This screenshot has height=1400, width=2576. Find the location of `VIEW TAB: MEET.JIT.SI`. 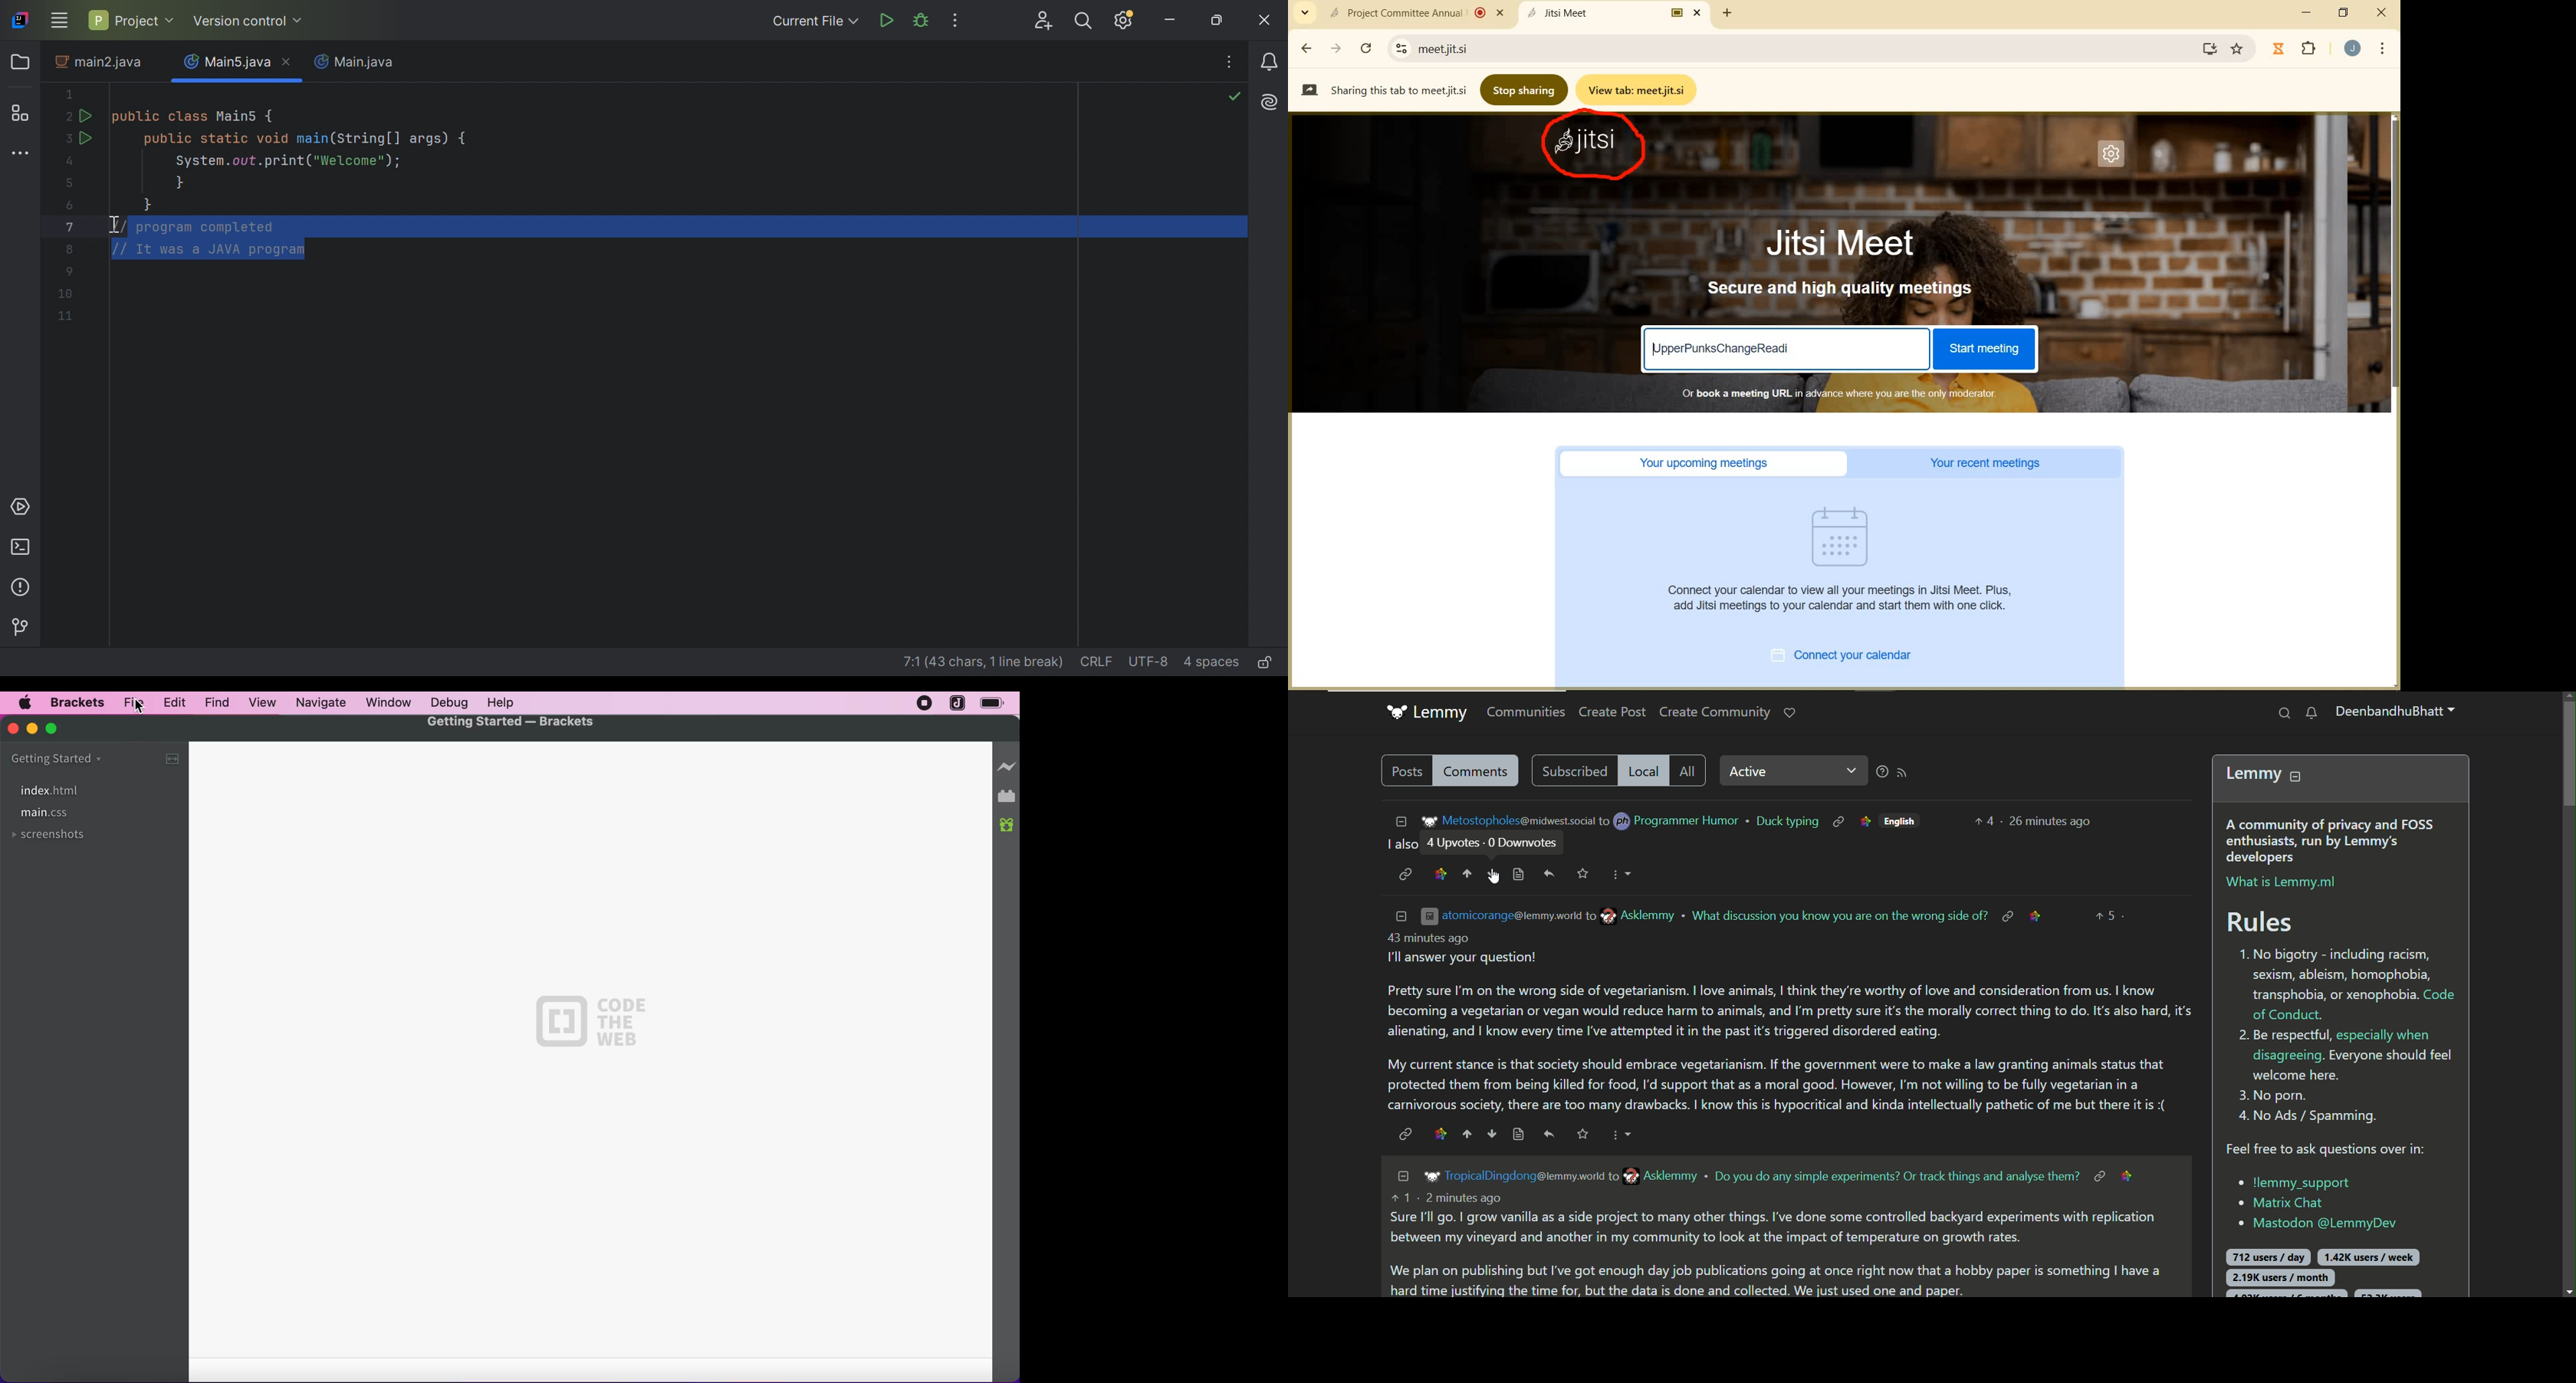

VIEW TAB: MEET.JIT.SI is located at coordinates (1639, 89).